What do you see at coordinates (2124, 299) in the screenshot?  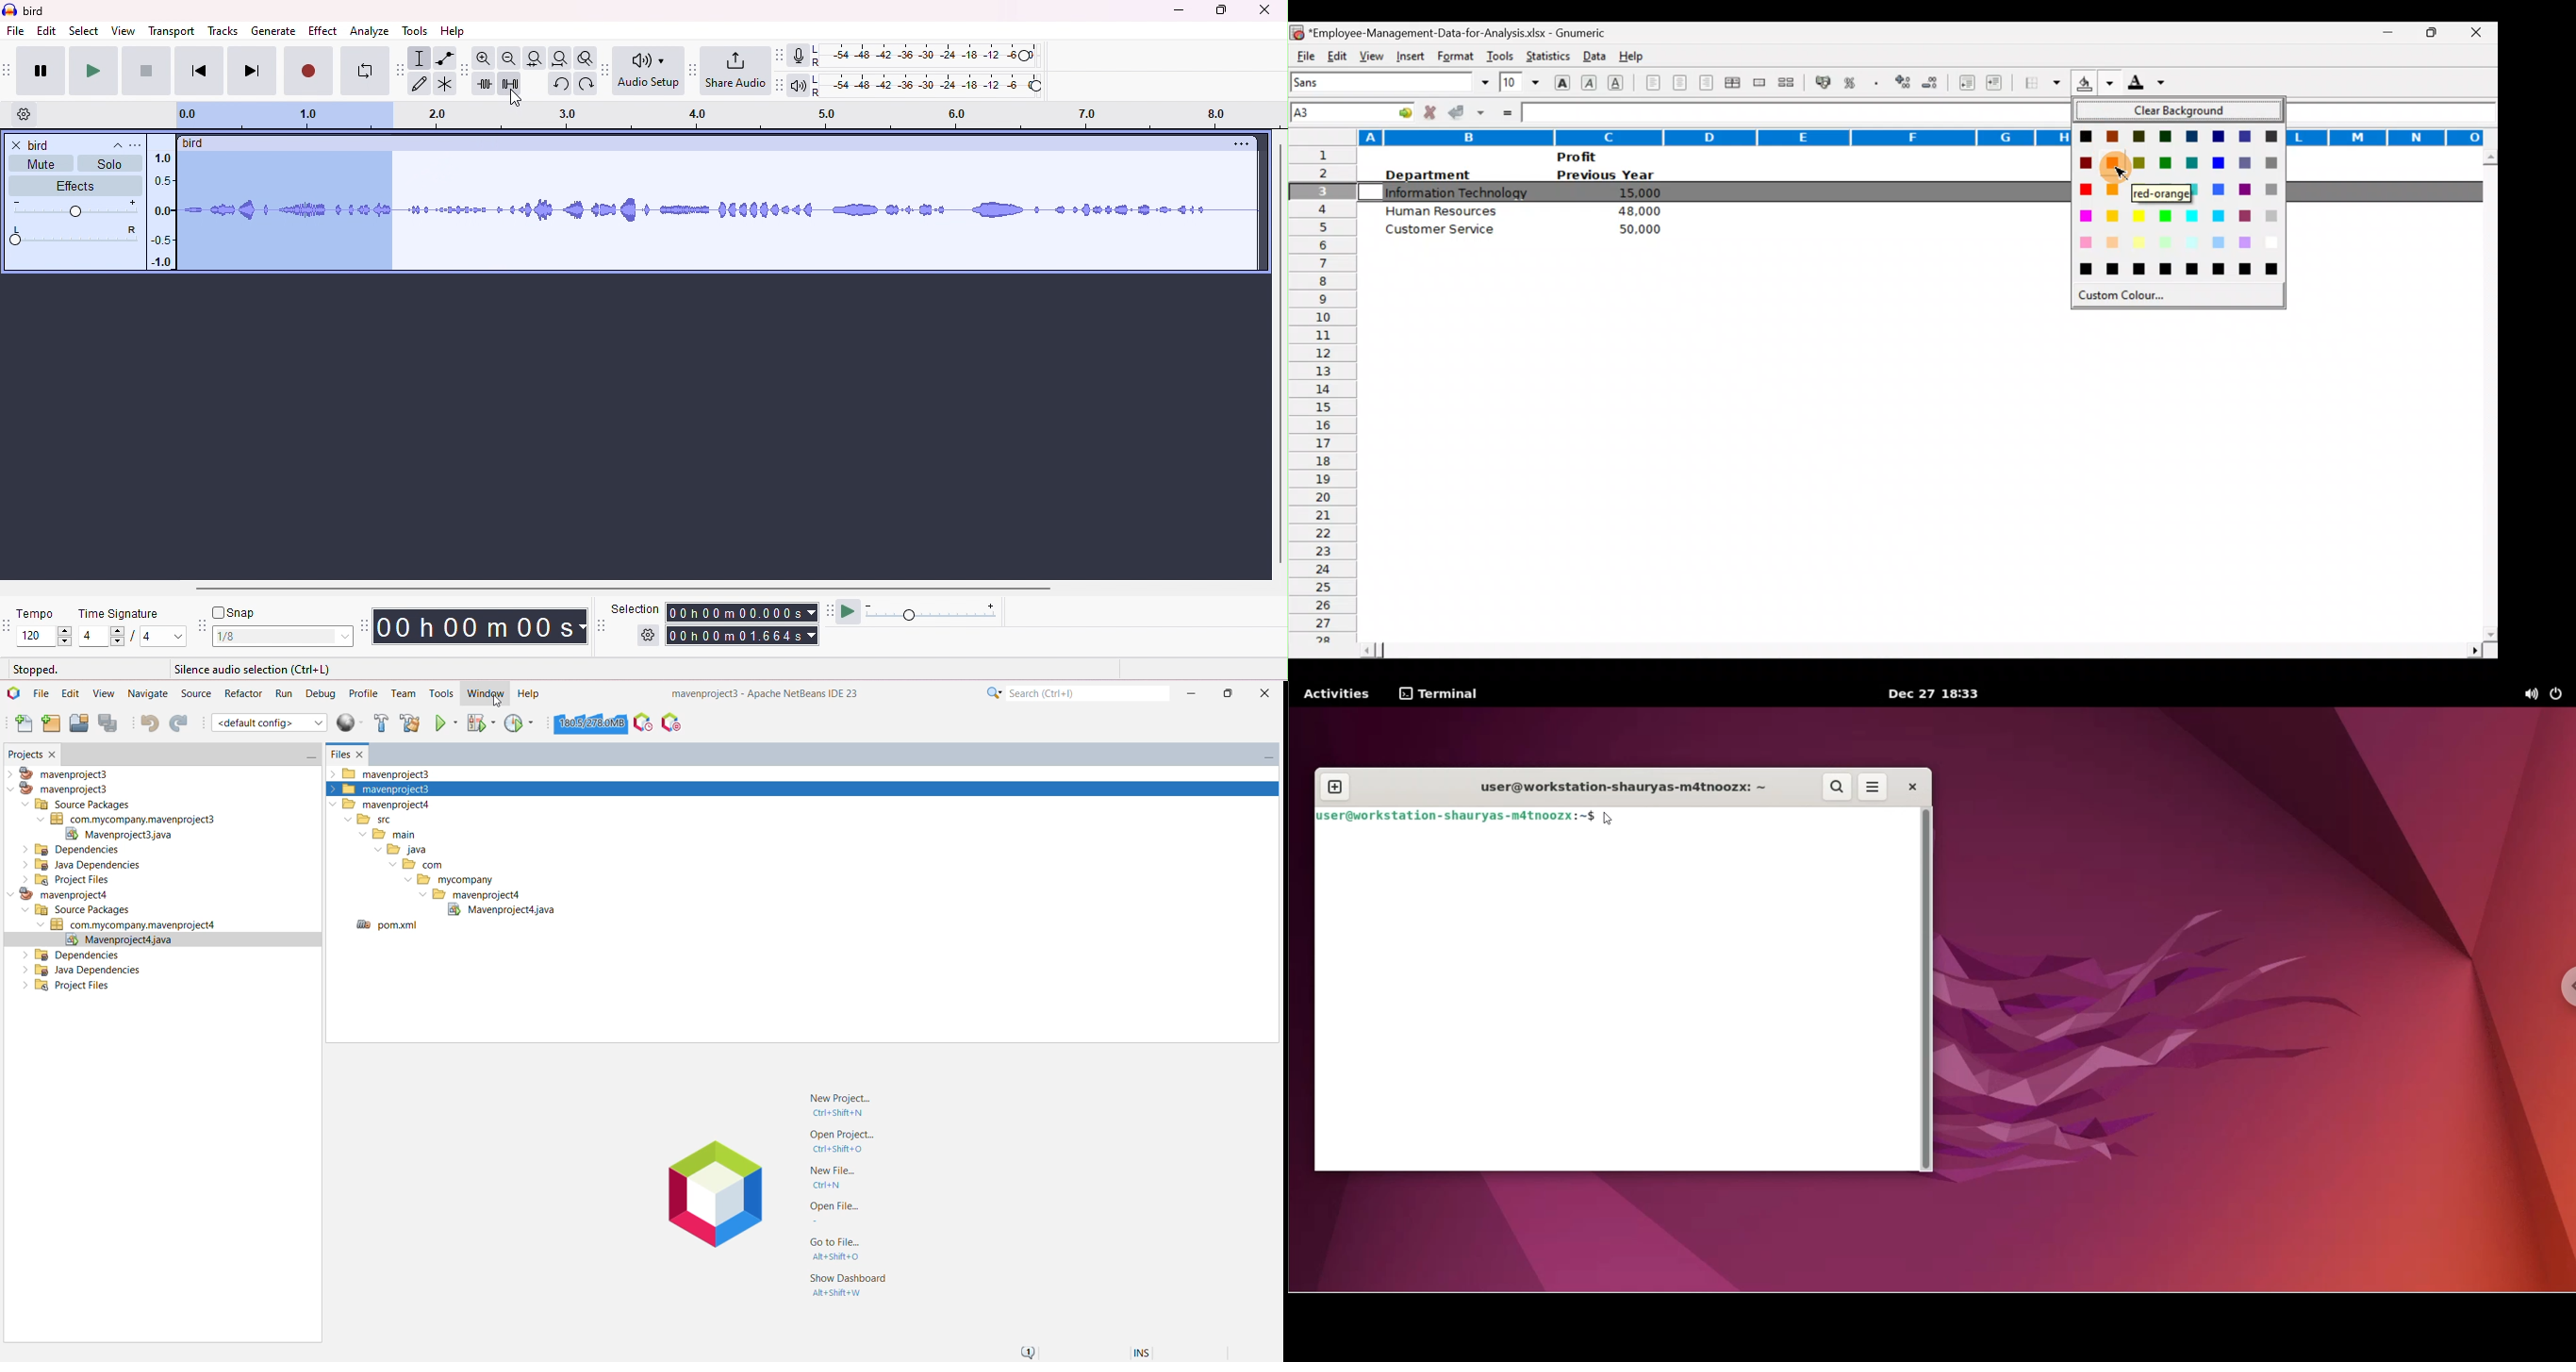 I see `Custom color` at bounding box center [2124, 299].